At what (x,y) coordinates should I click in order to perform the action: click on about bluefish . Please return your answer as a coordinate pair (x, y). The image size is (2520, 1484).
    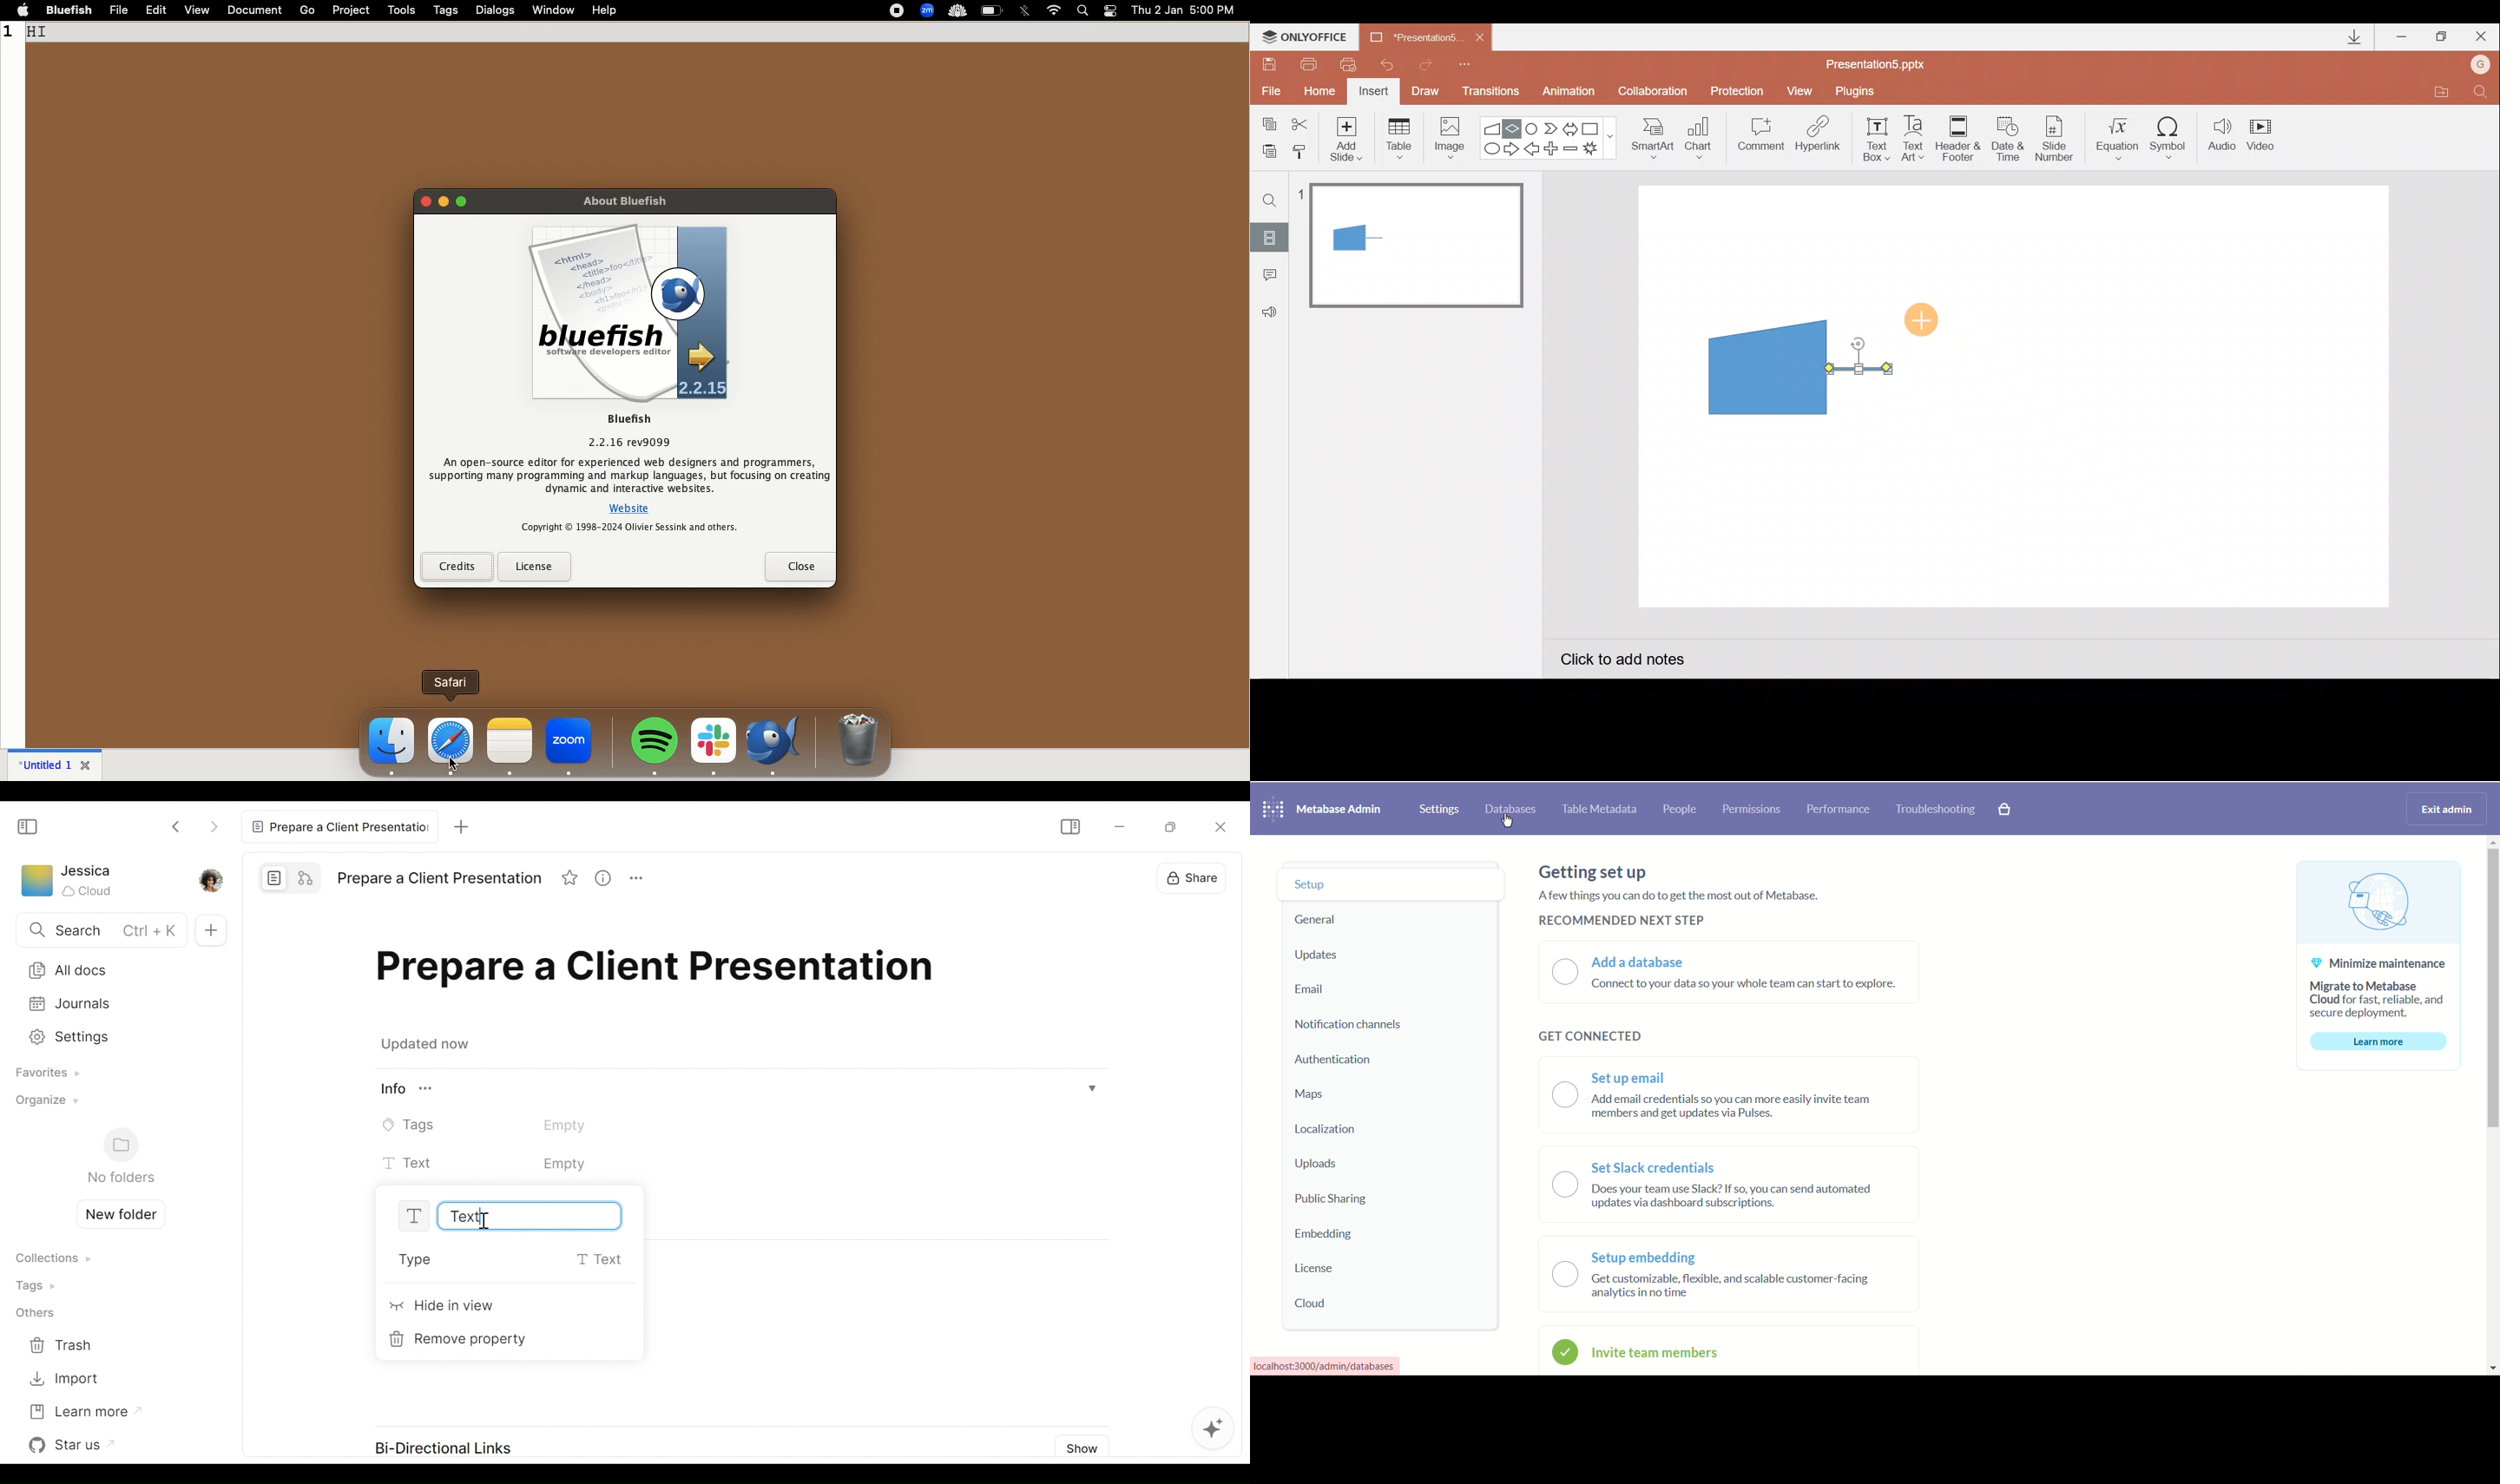
    Looking at the image, I should click on (622, 200).